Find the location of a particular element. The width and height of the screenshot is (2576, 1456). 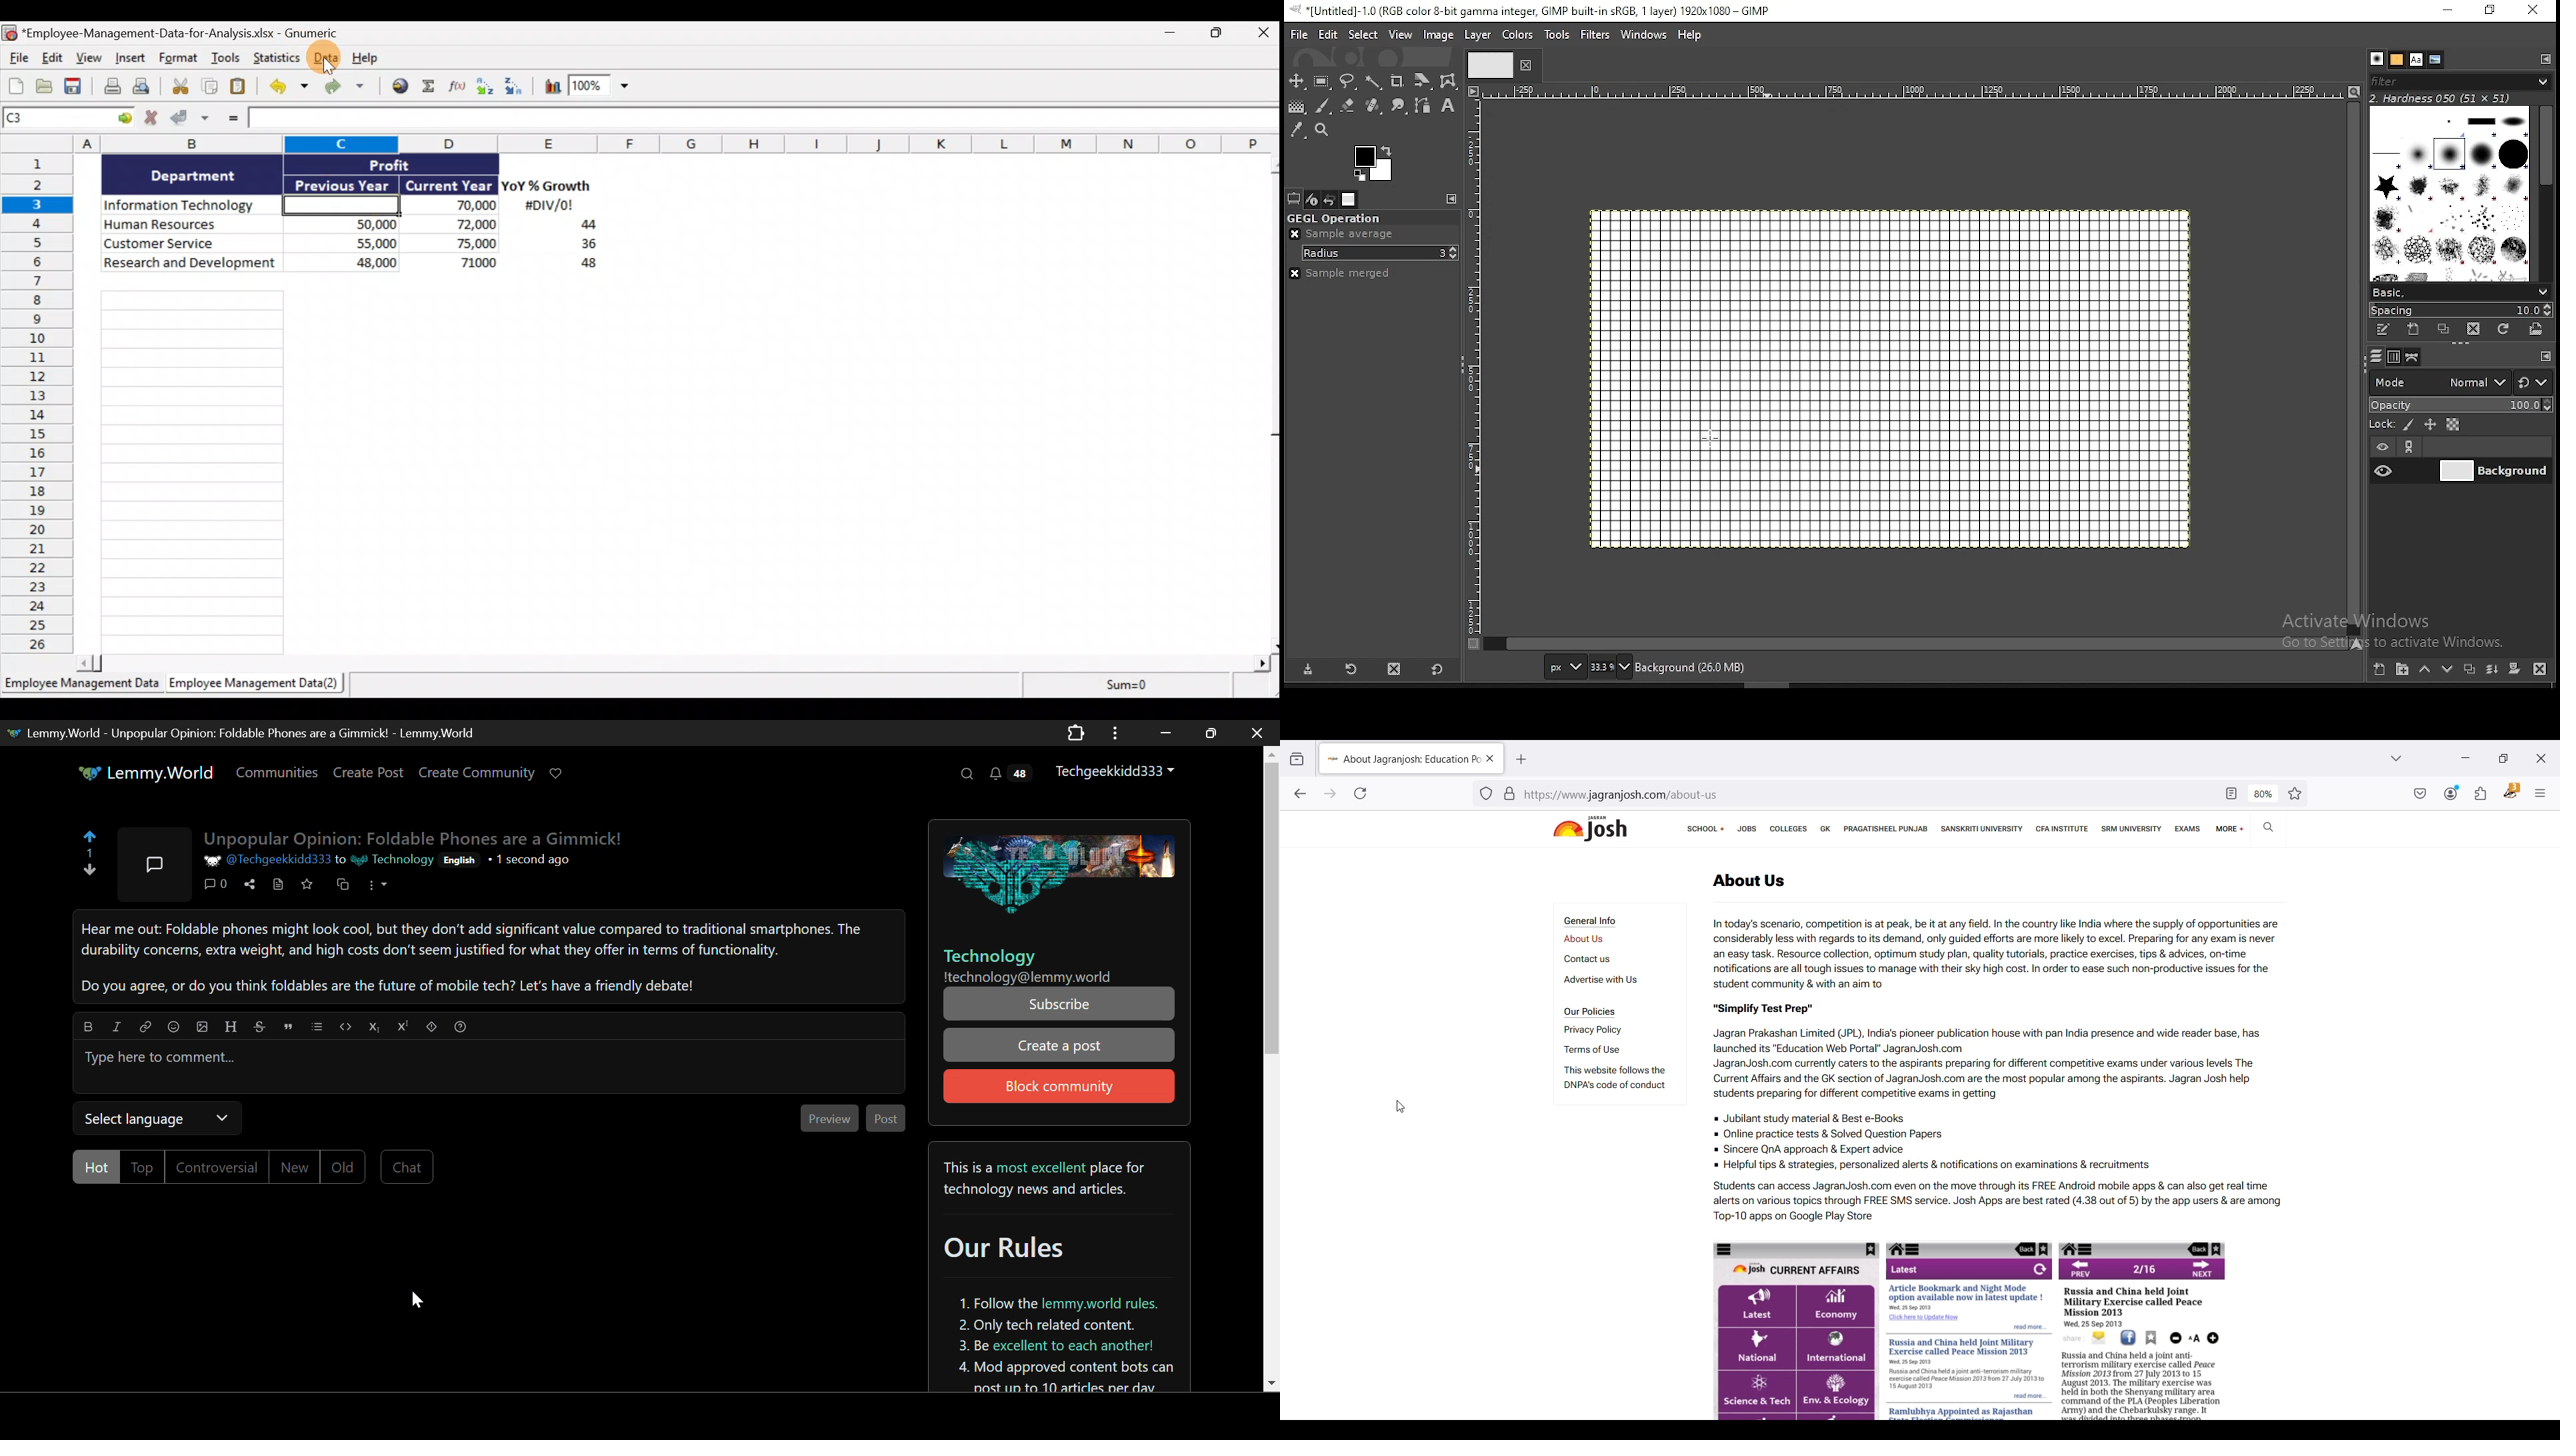

channels is located at coordinates (2396, 358).